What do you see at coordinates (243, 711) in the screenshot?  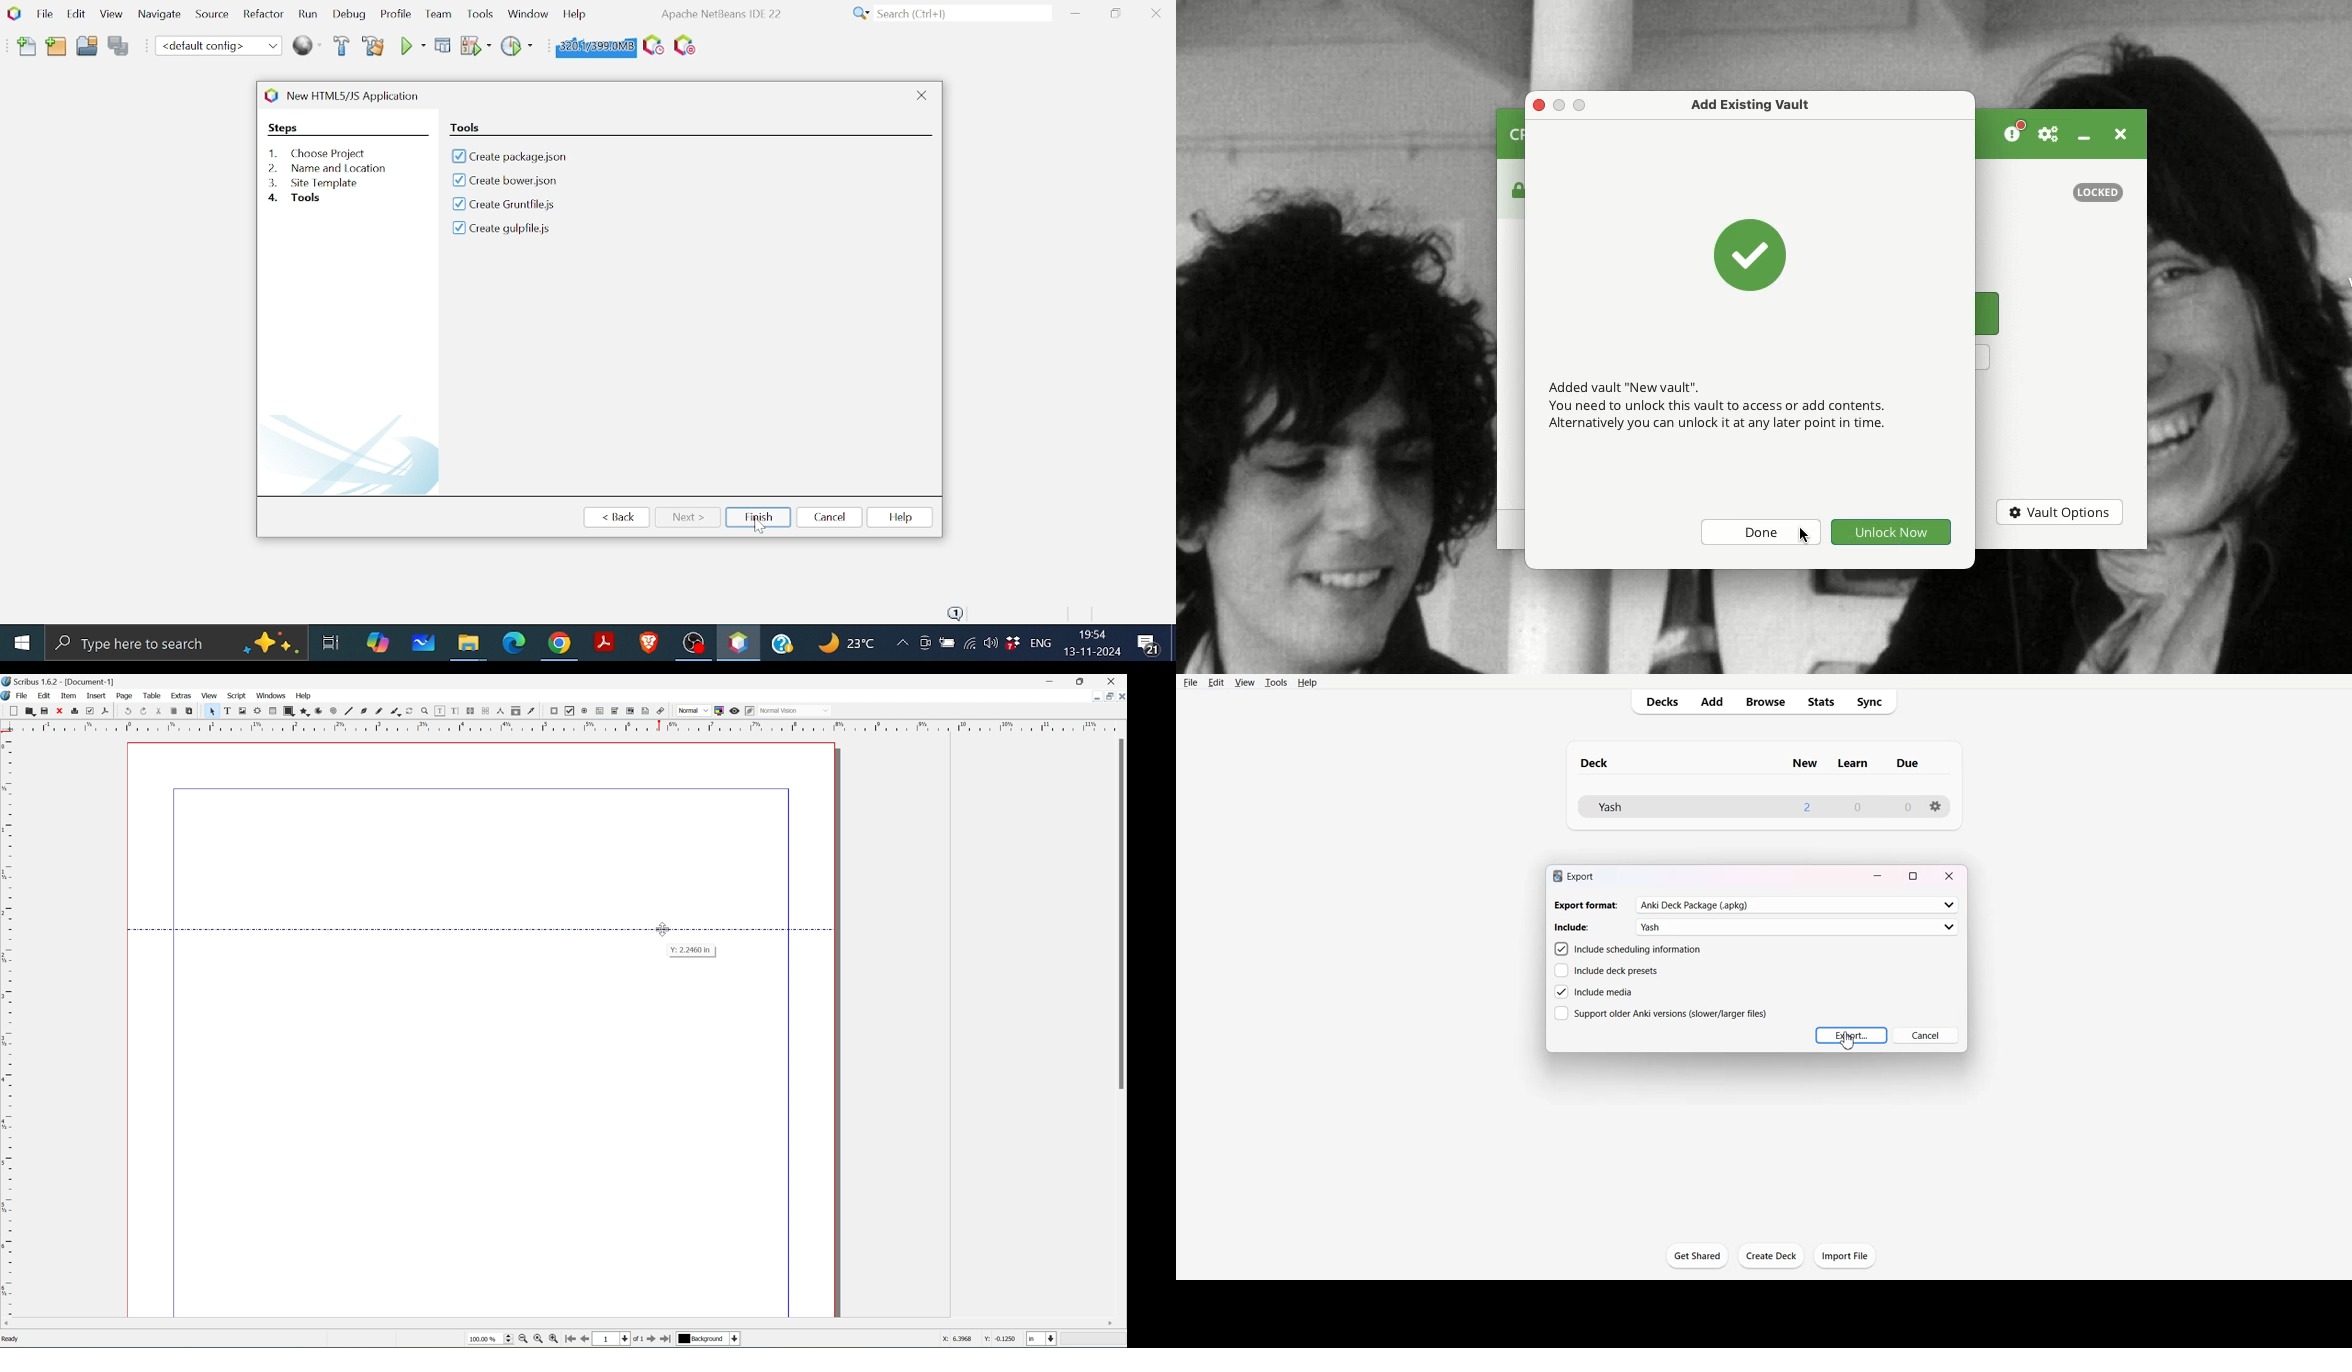 I see `image frame` at bounding box center [243, 711].